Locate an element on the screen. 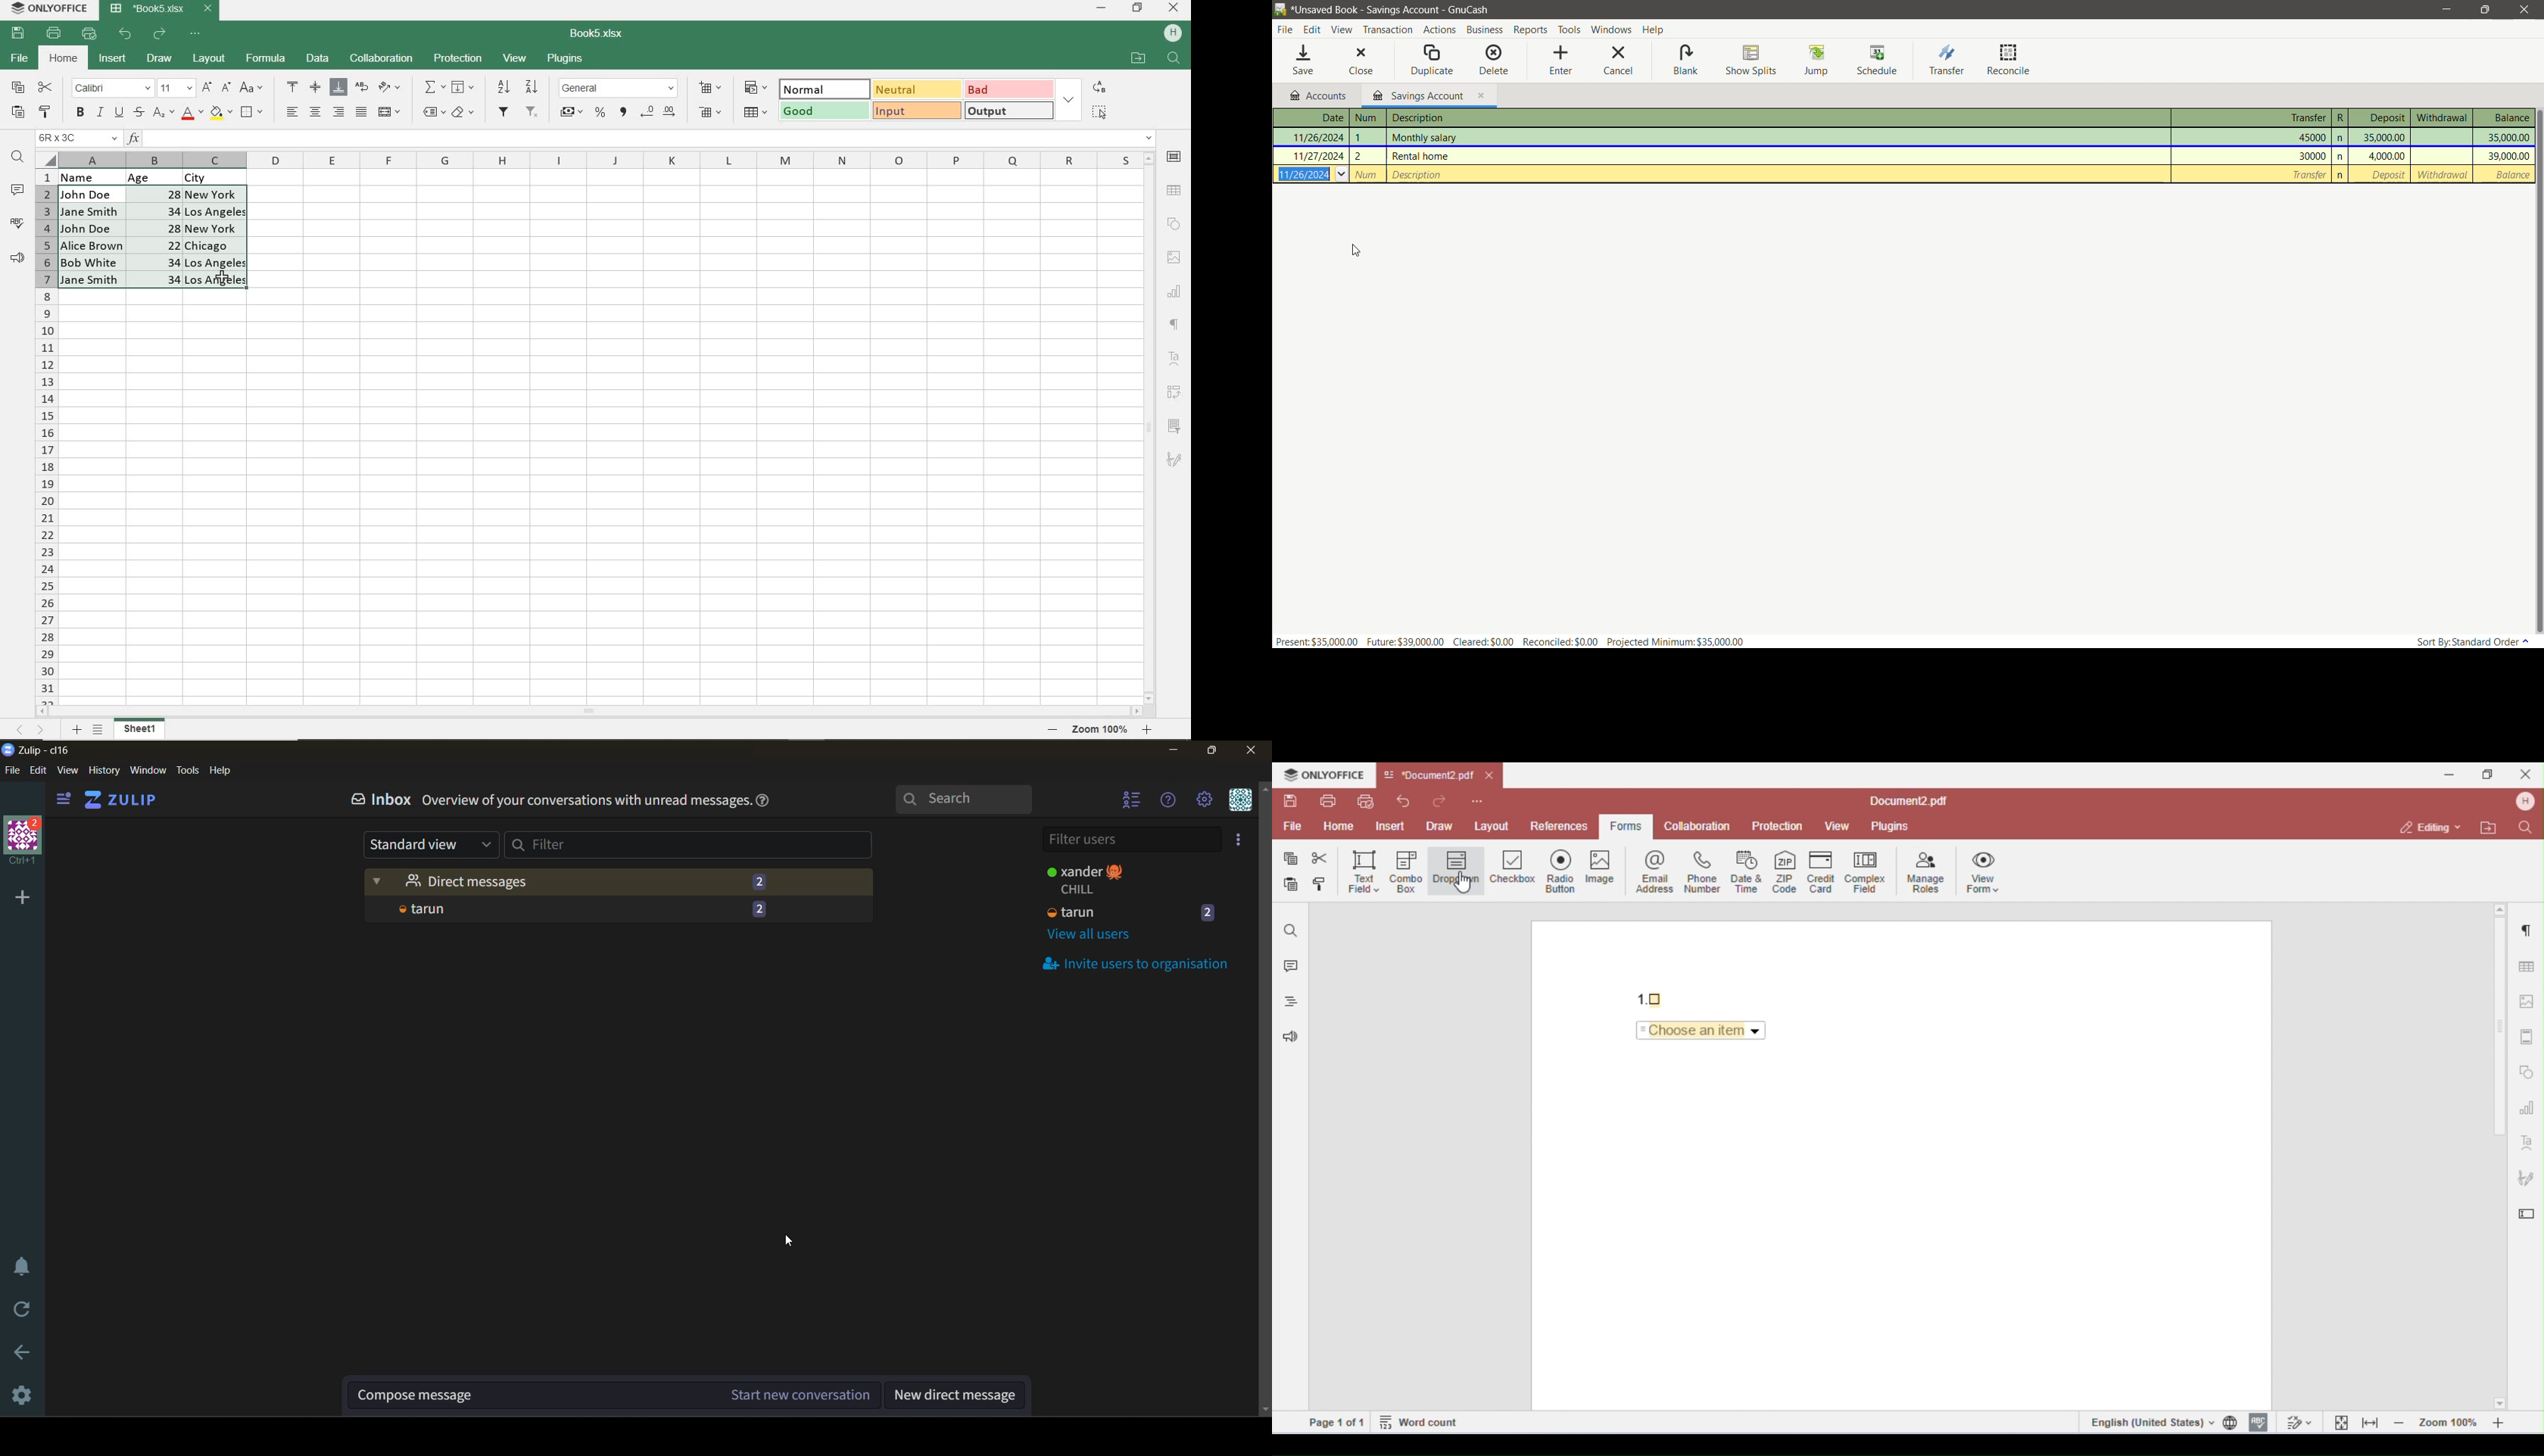 This screenshot has height=1456, width=2548. Deposit is located at coordinates (2380, 118).